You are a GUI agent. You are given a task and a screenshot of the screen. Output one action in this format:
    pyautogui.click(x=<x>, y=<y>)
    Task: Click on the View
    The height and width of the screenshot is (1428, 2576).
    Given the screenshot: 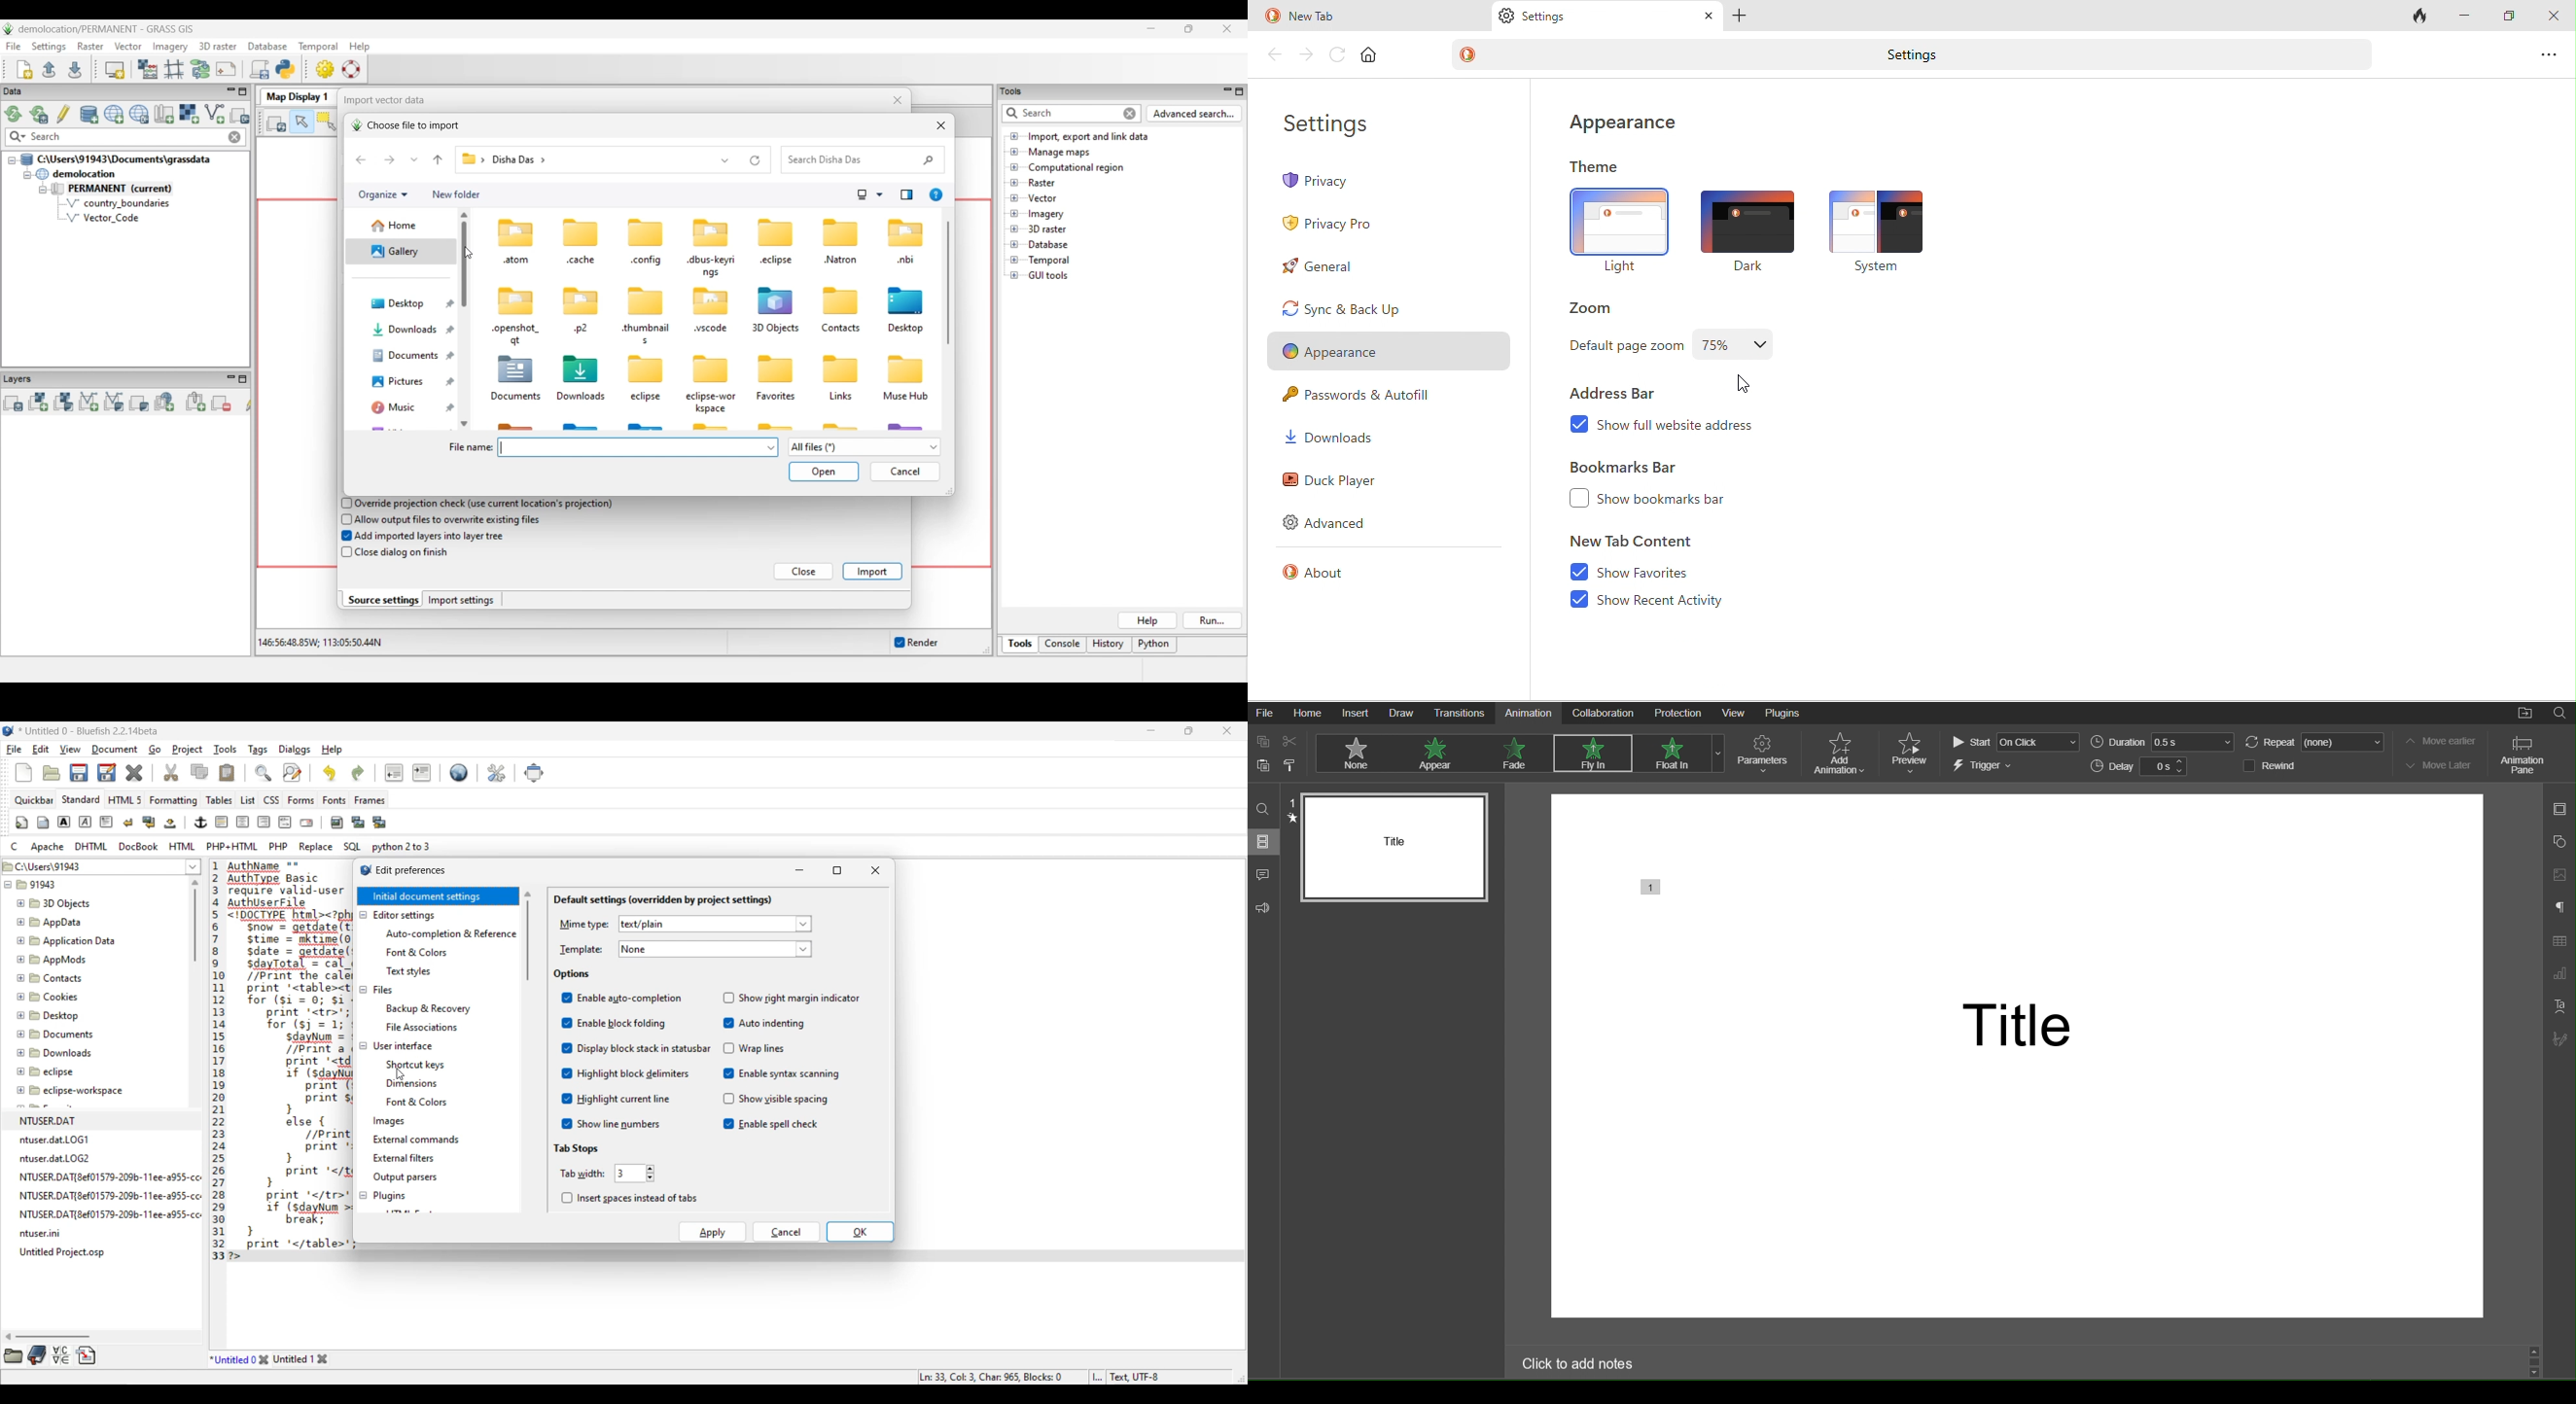 What is the action you would take?
    pyautogui.click(x=1735, y=713)
    